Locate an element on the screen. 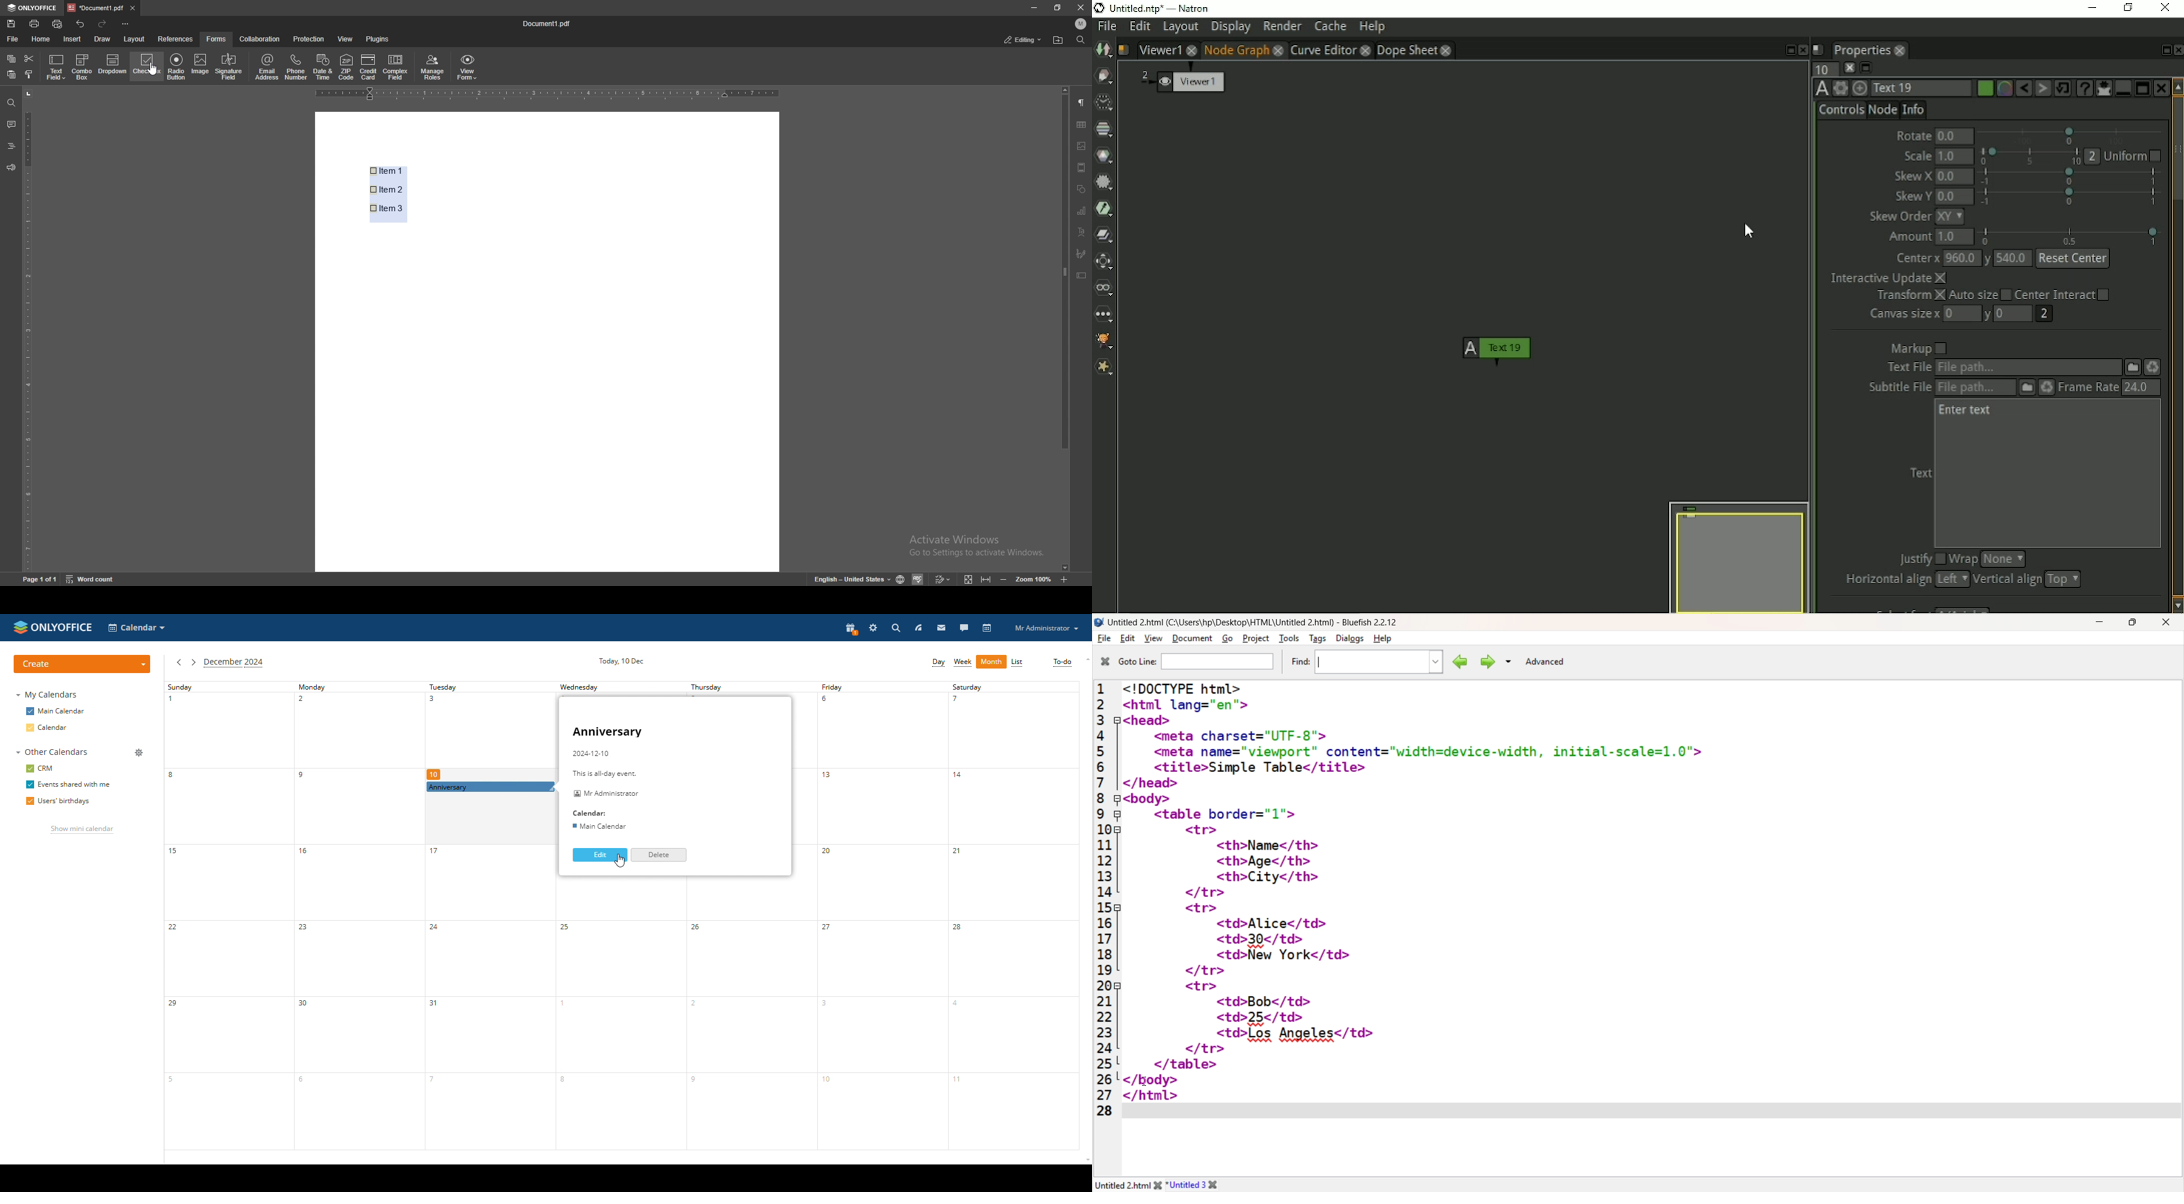 This screenshot has height=1204, width=2184. settings is located at coordinates (874, 628).